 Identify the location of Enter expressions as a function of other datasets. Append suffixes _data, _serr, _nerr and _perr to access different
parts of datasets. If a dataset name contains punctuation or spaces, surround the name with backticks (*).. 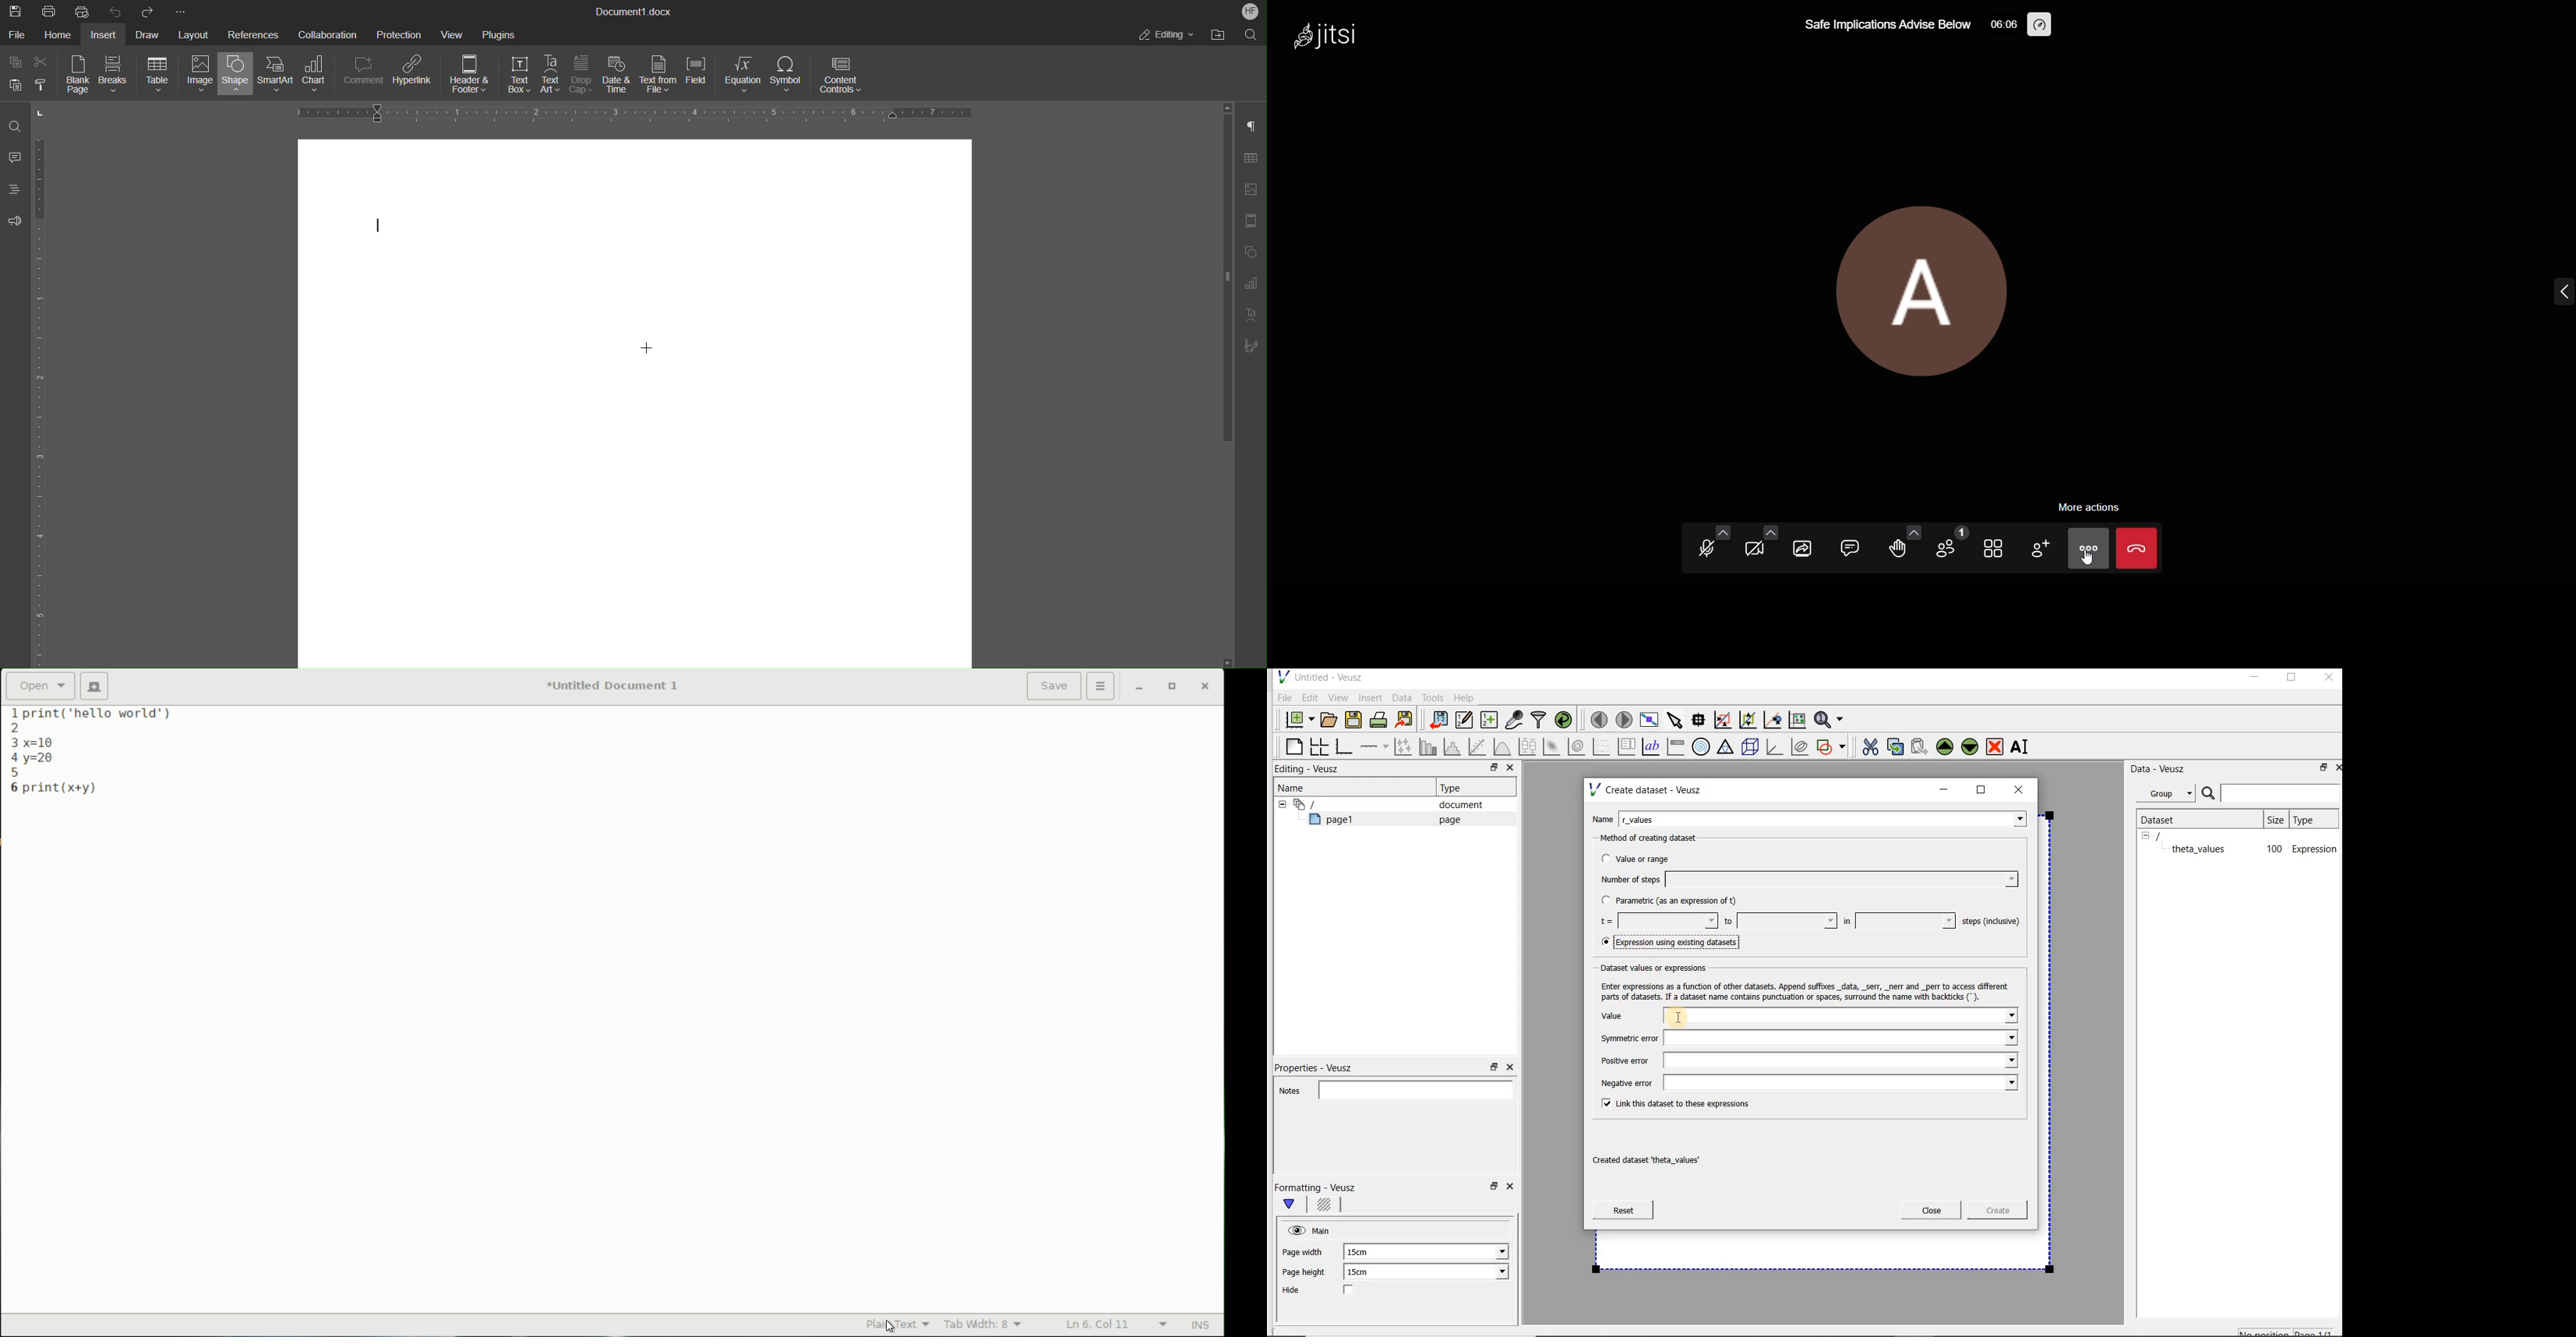
(1802, 990).